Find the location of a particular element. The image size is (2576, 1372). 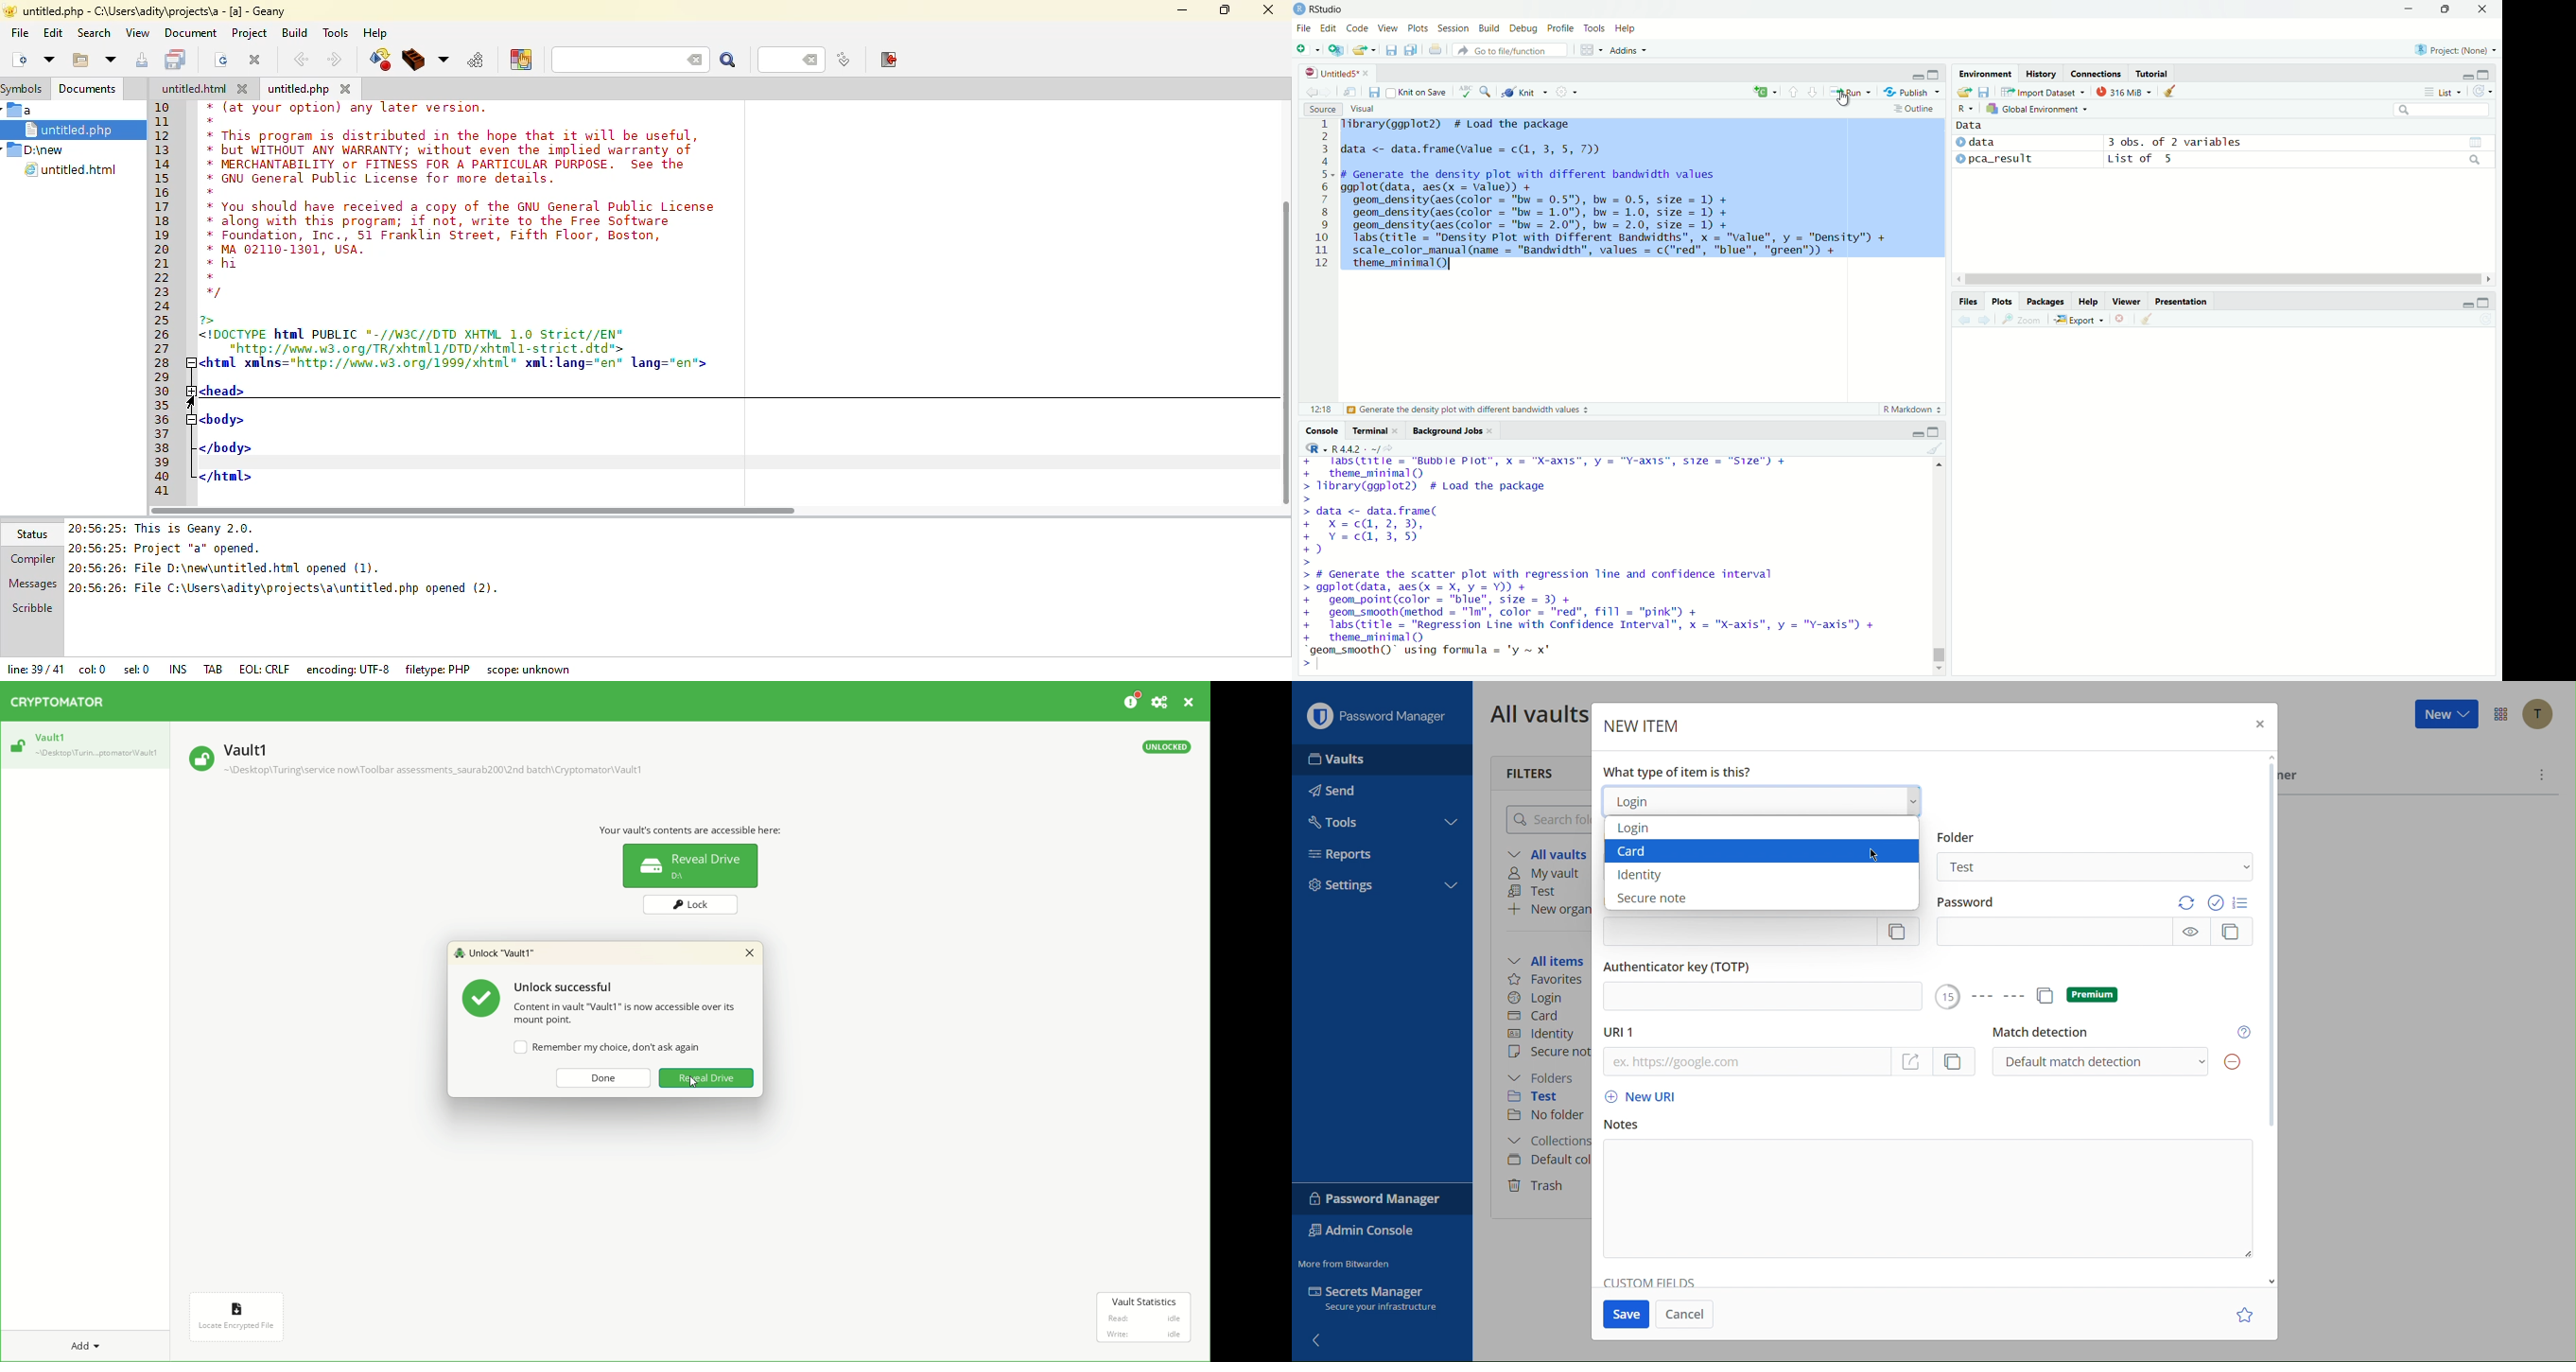

Options is located at coordinates (2030, 997).